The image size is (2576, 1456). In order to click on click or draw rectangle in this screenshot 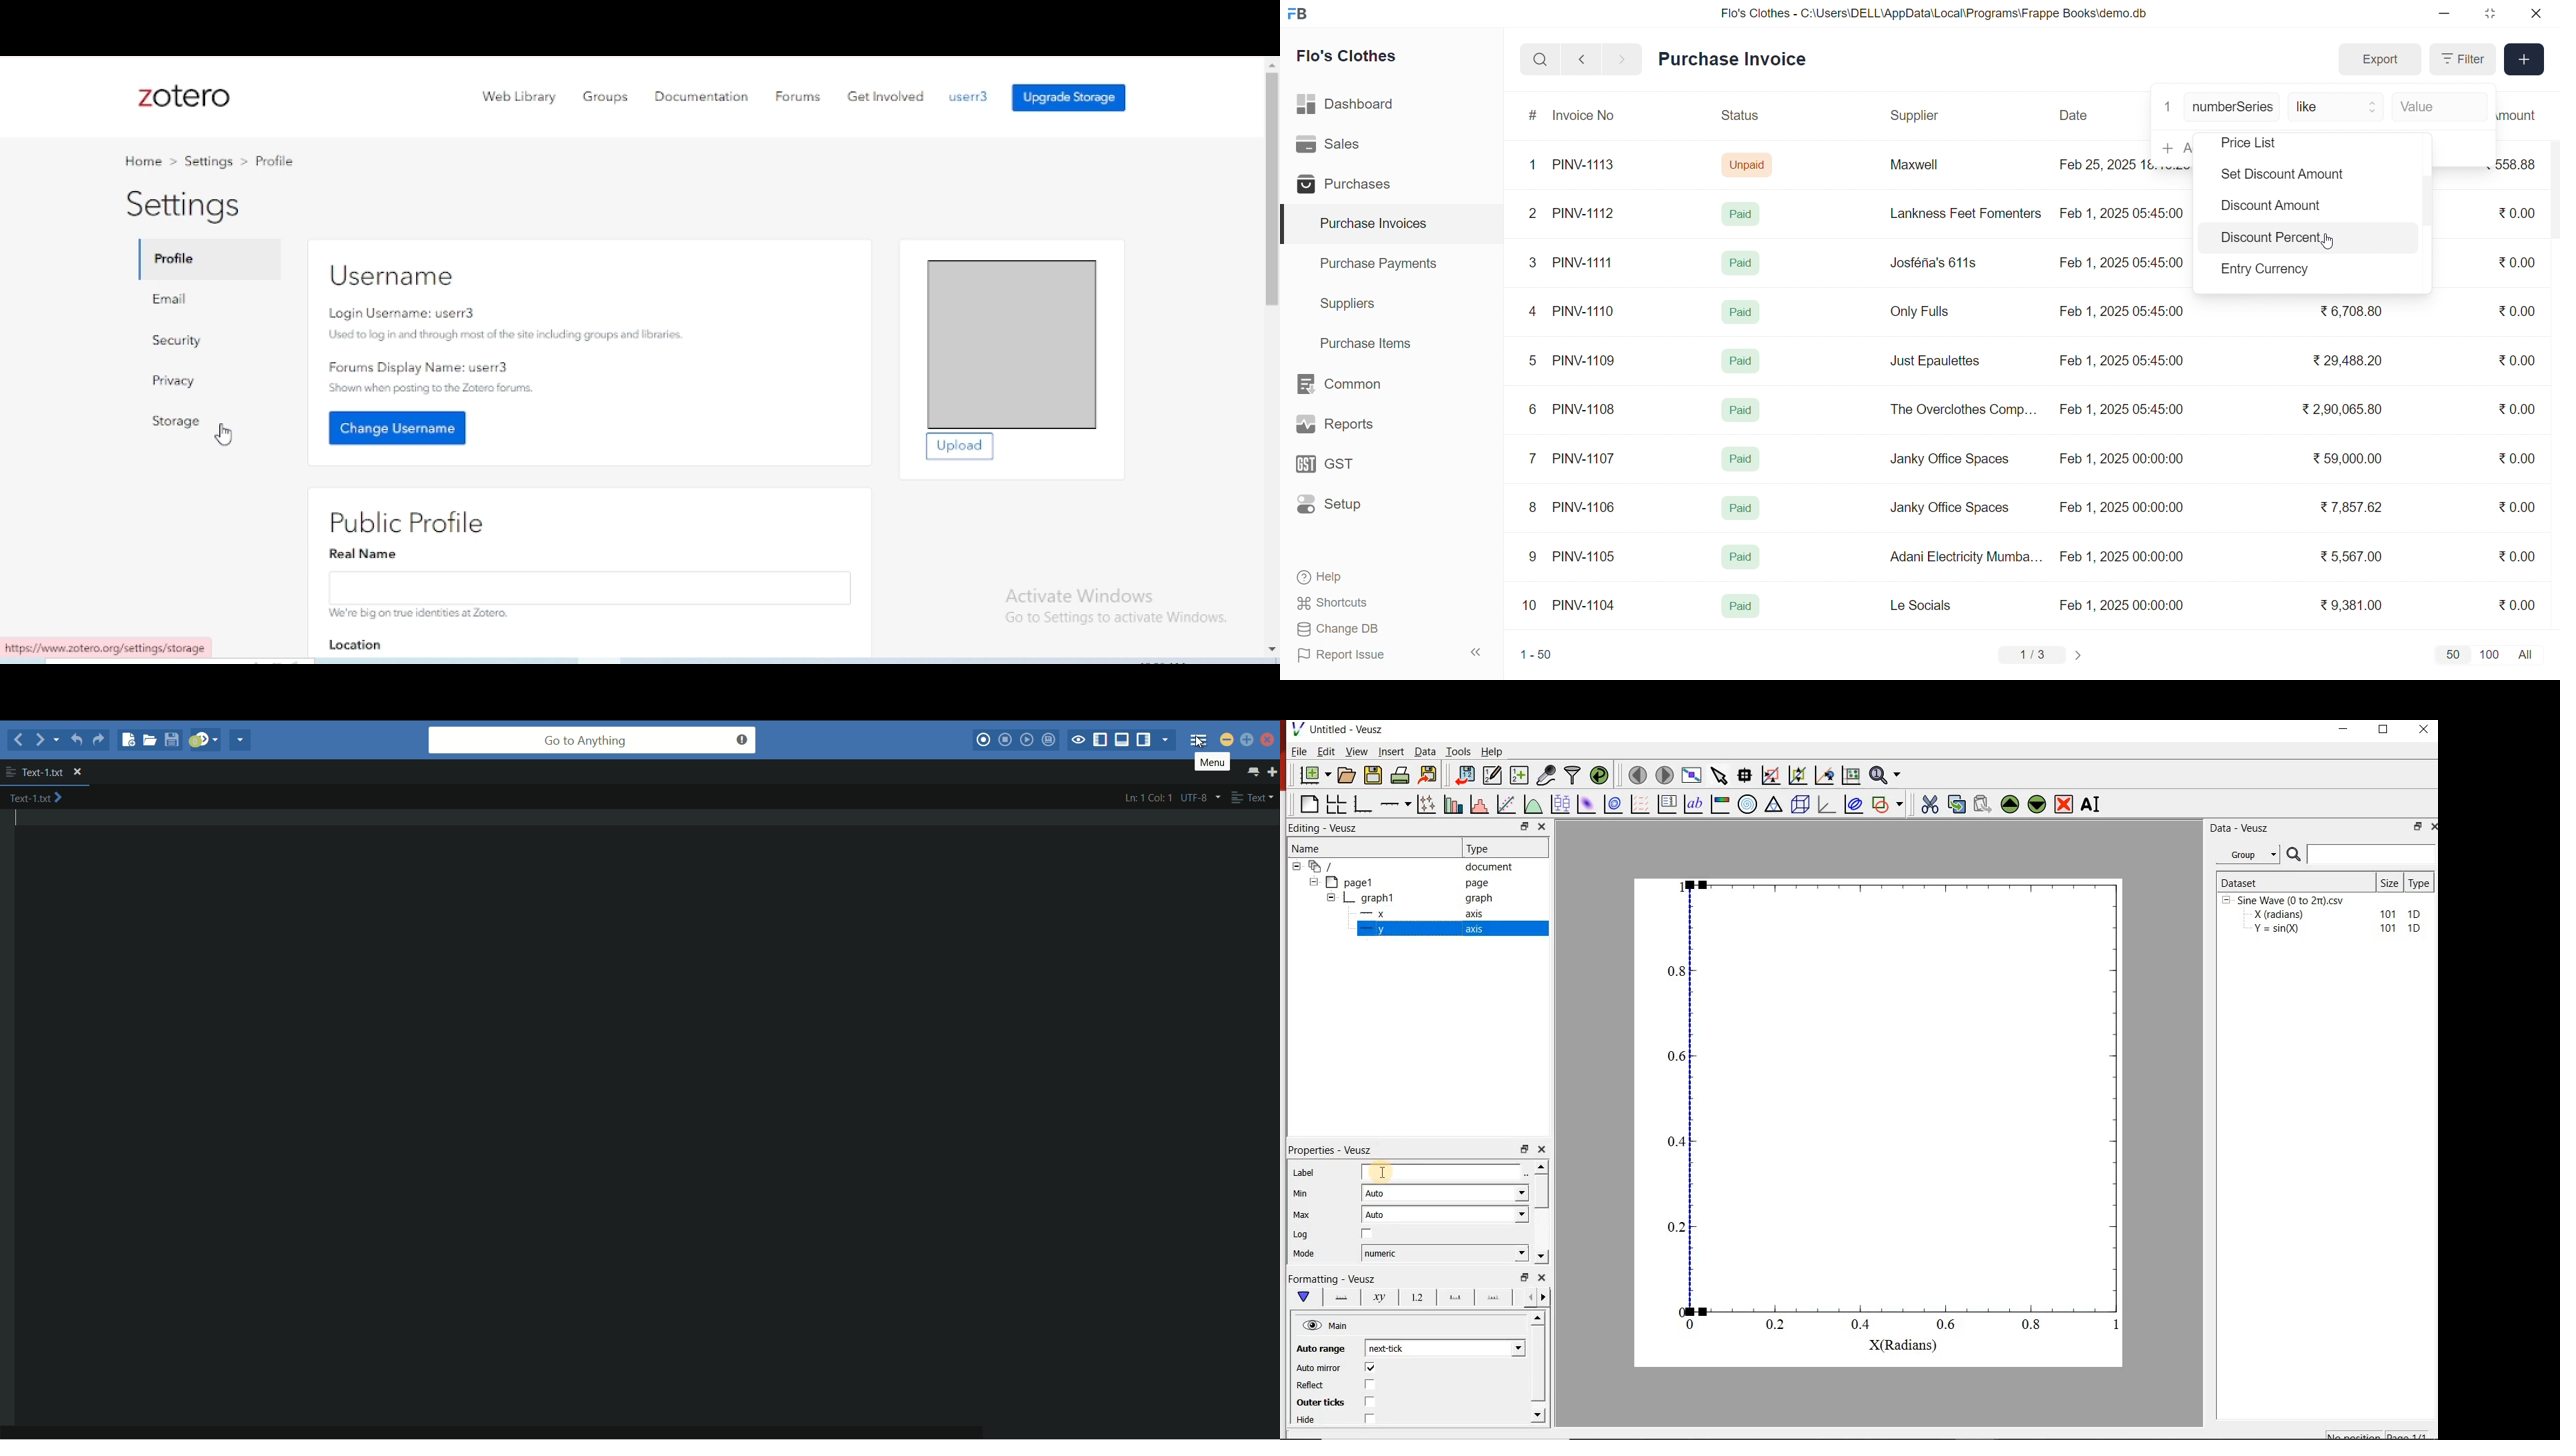, I will do `click(1771, 774)`.